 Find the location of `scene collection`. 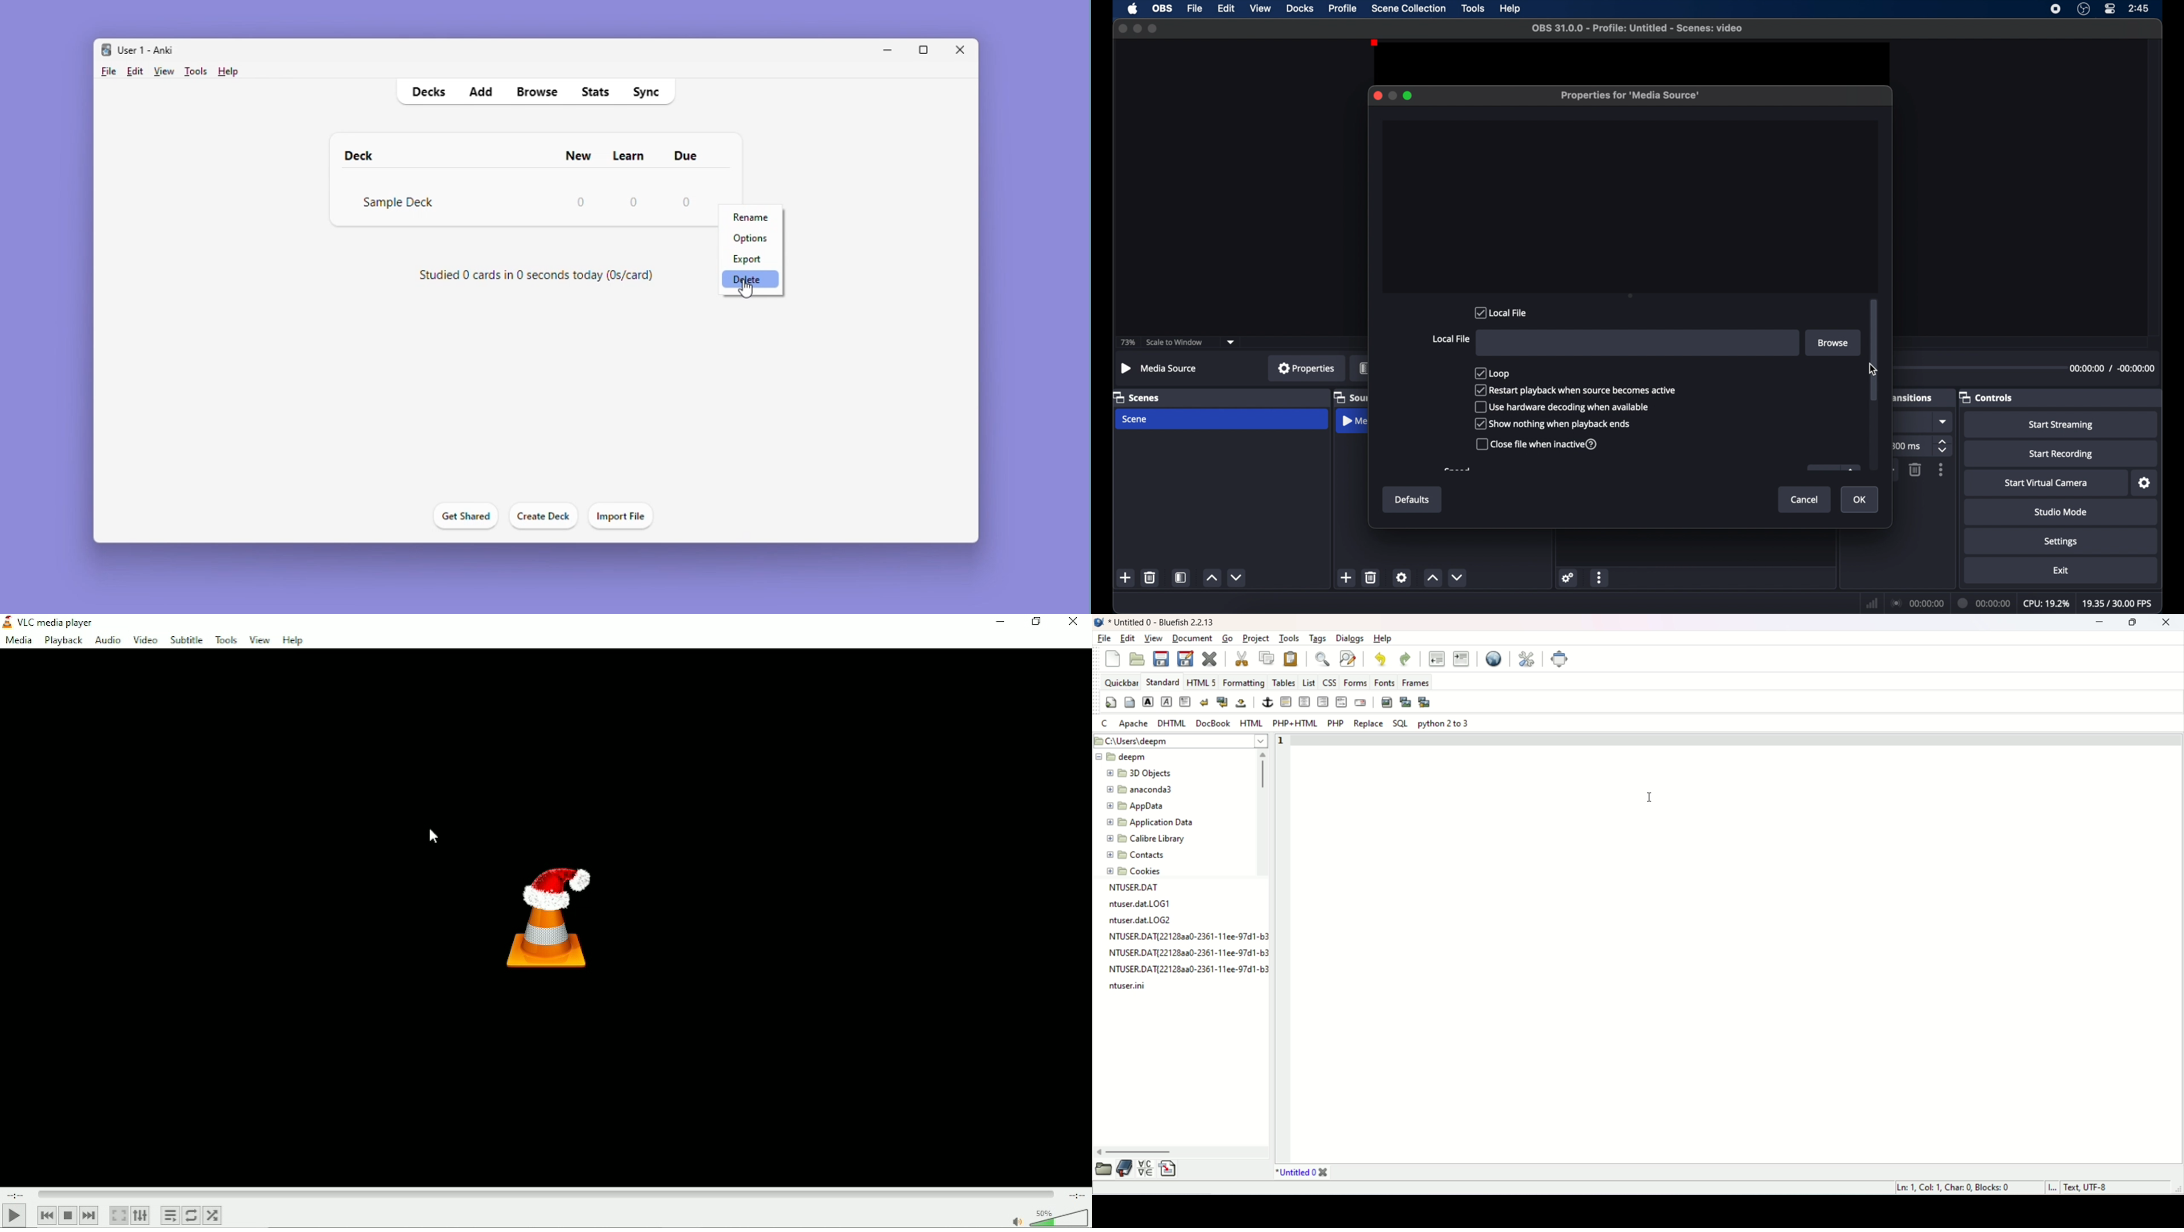

scene collection is located at coordinates (1409, 9).